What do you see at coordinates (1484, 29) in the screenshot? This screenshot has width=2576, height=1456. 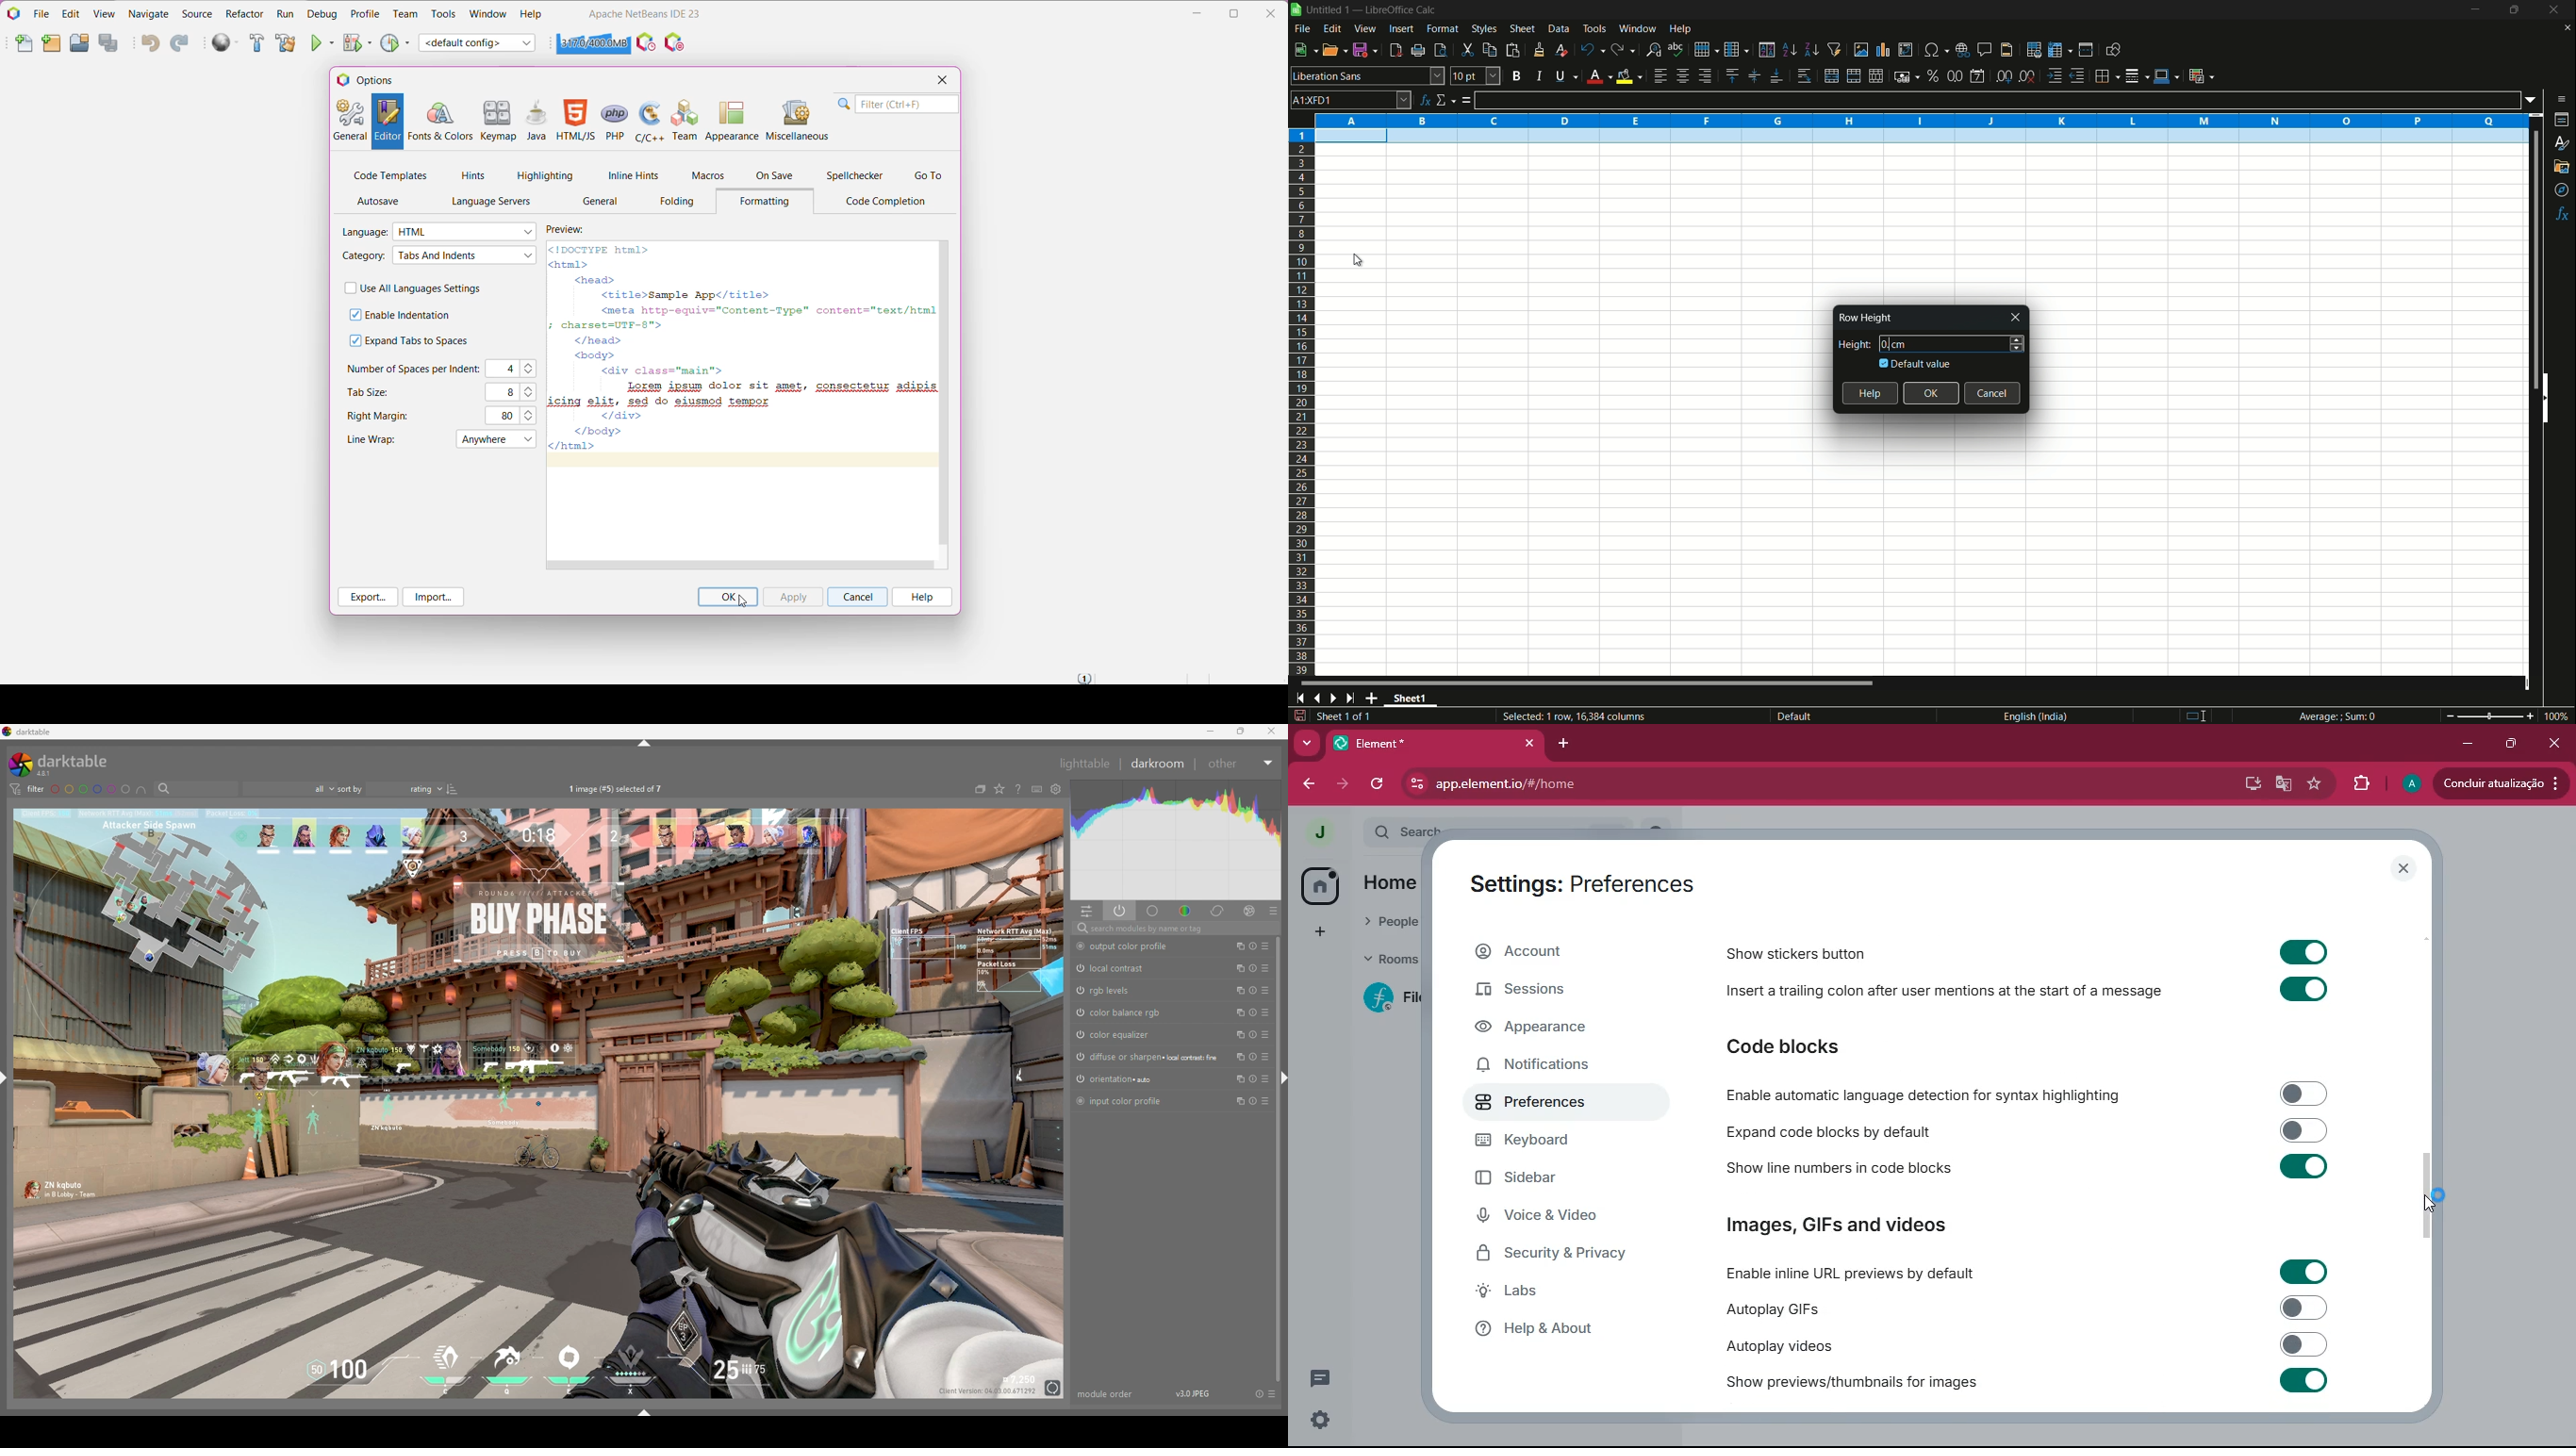 I see `styles menu` at bounding box center [1484, 29].